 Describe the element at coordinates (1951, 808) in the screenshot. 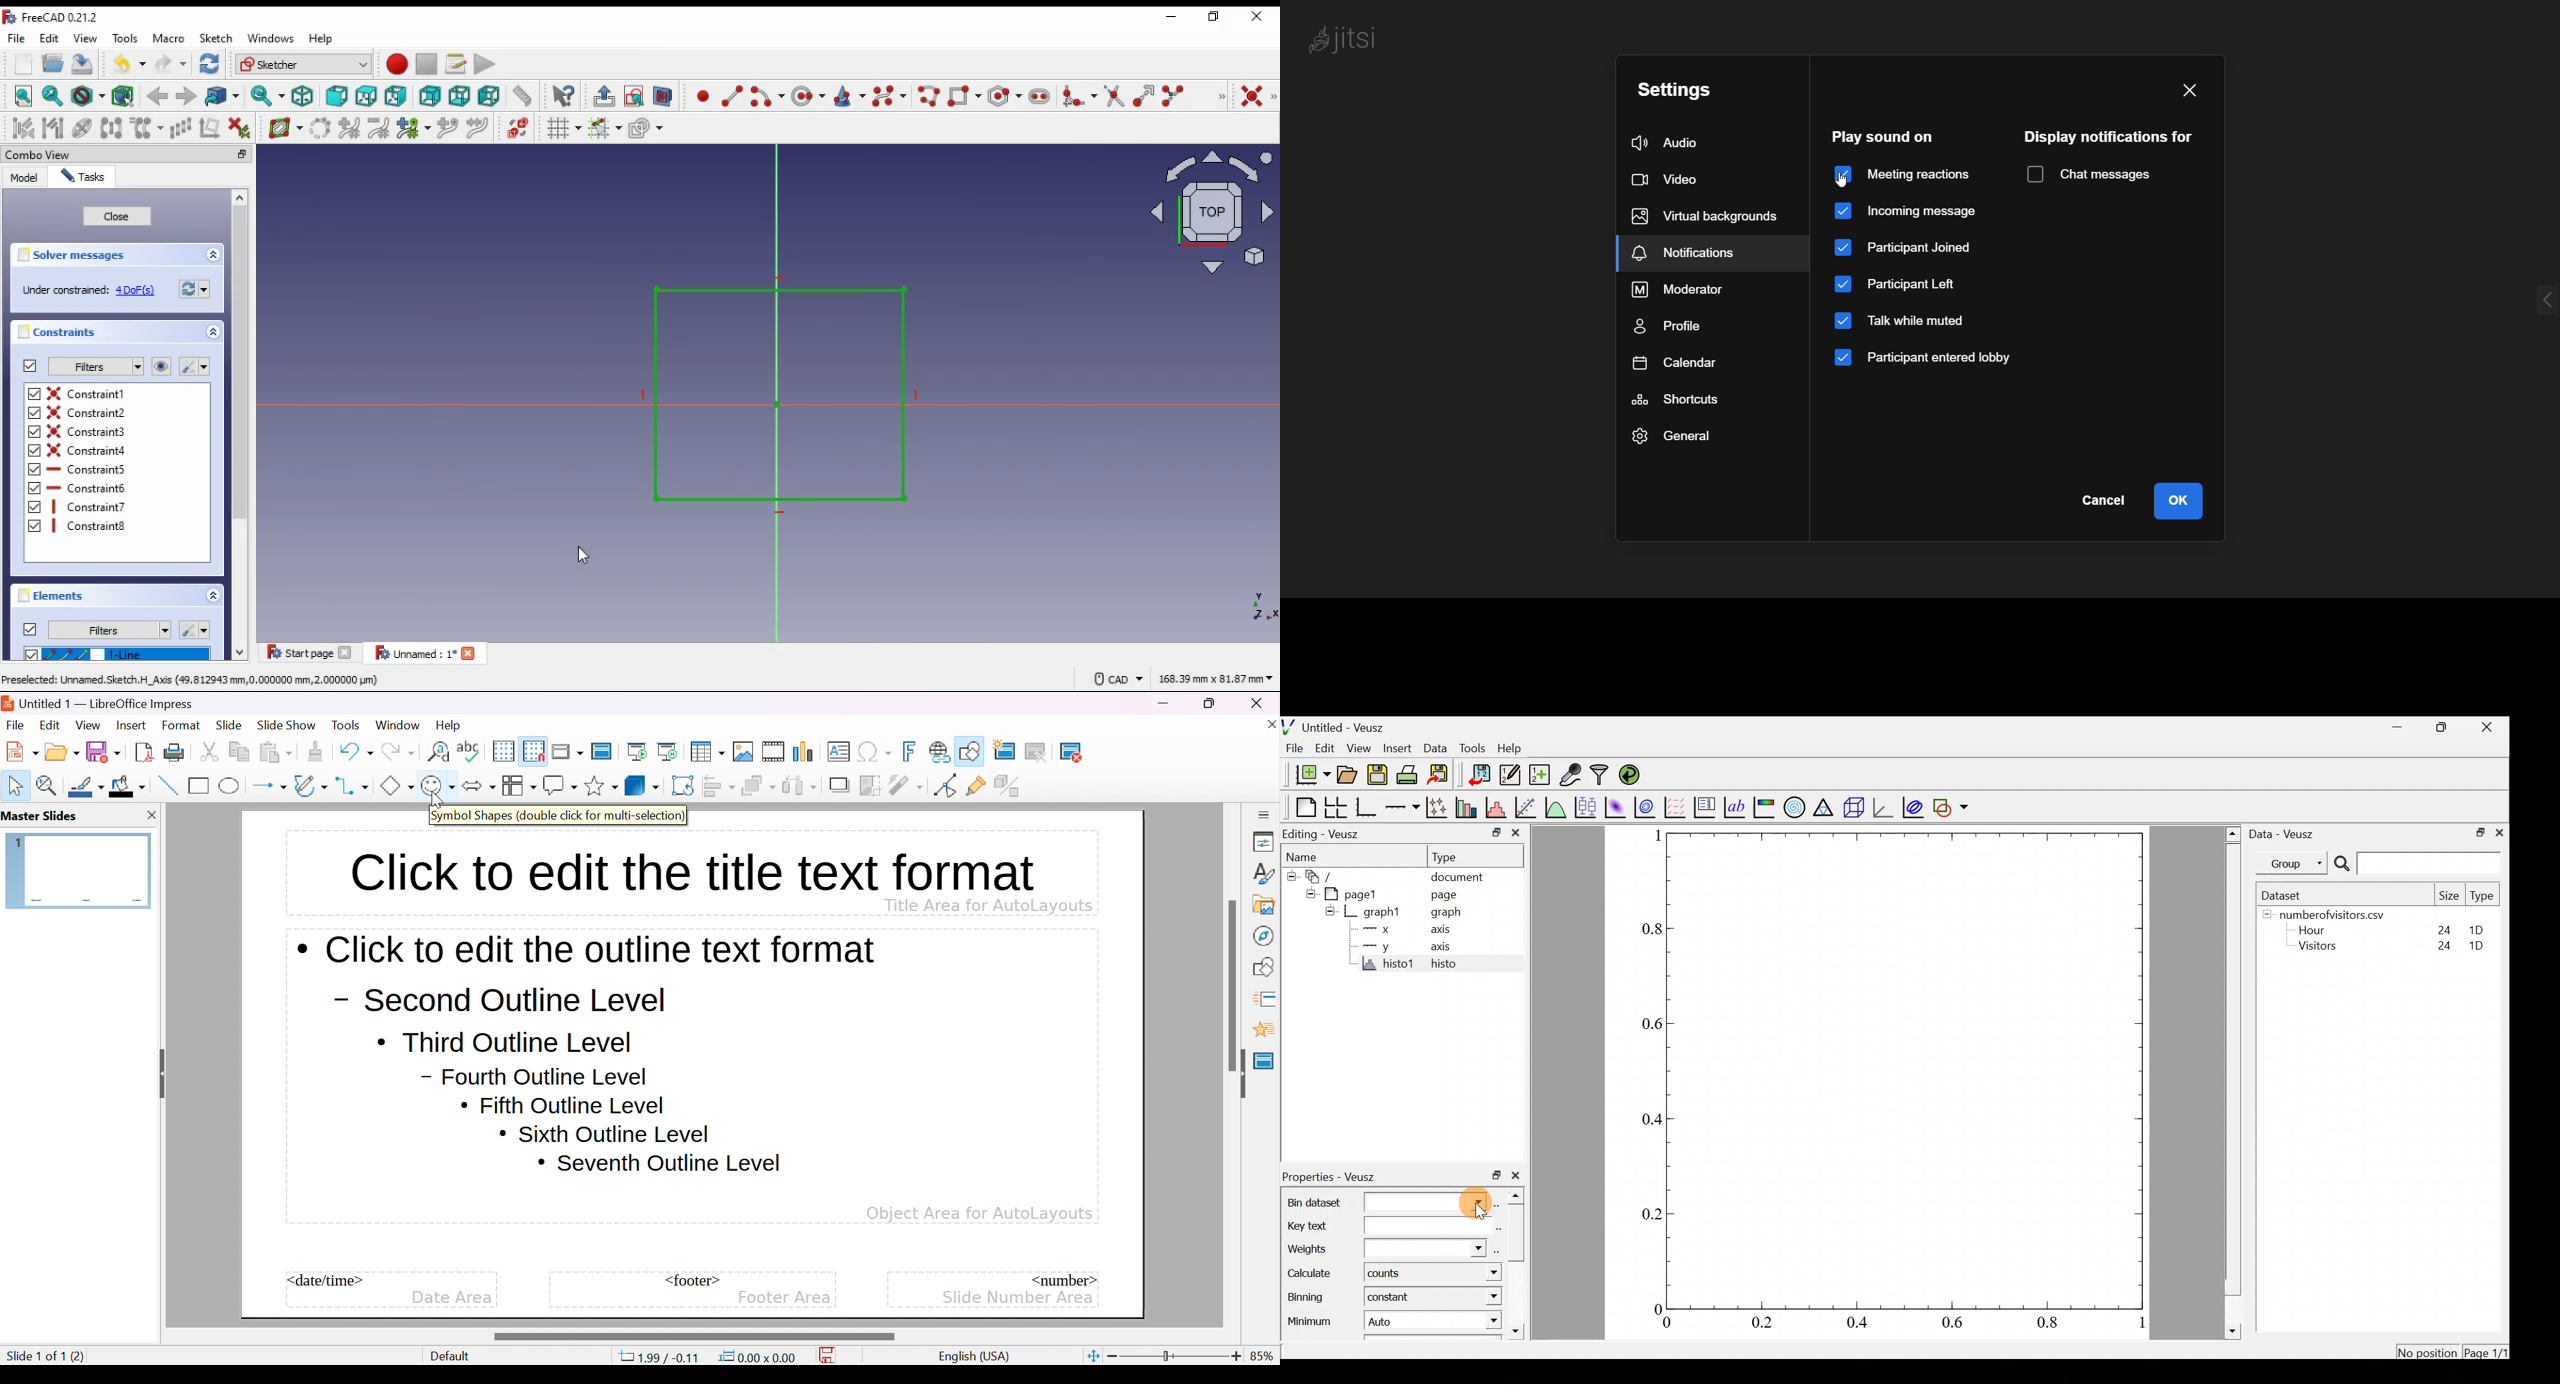

I see `add a shape to the plot` at that location.